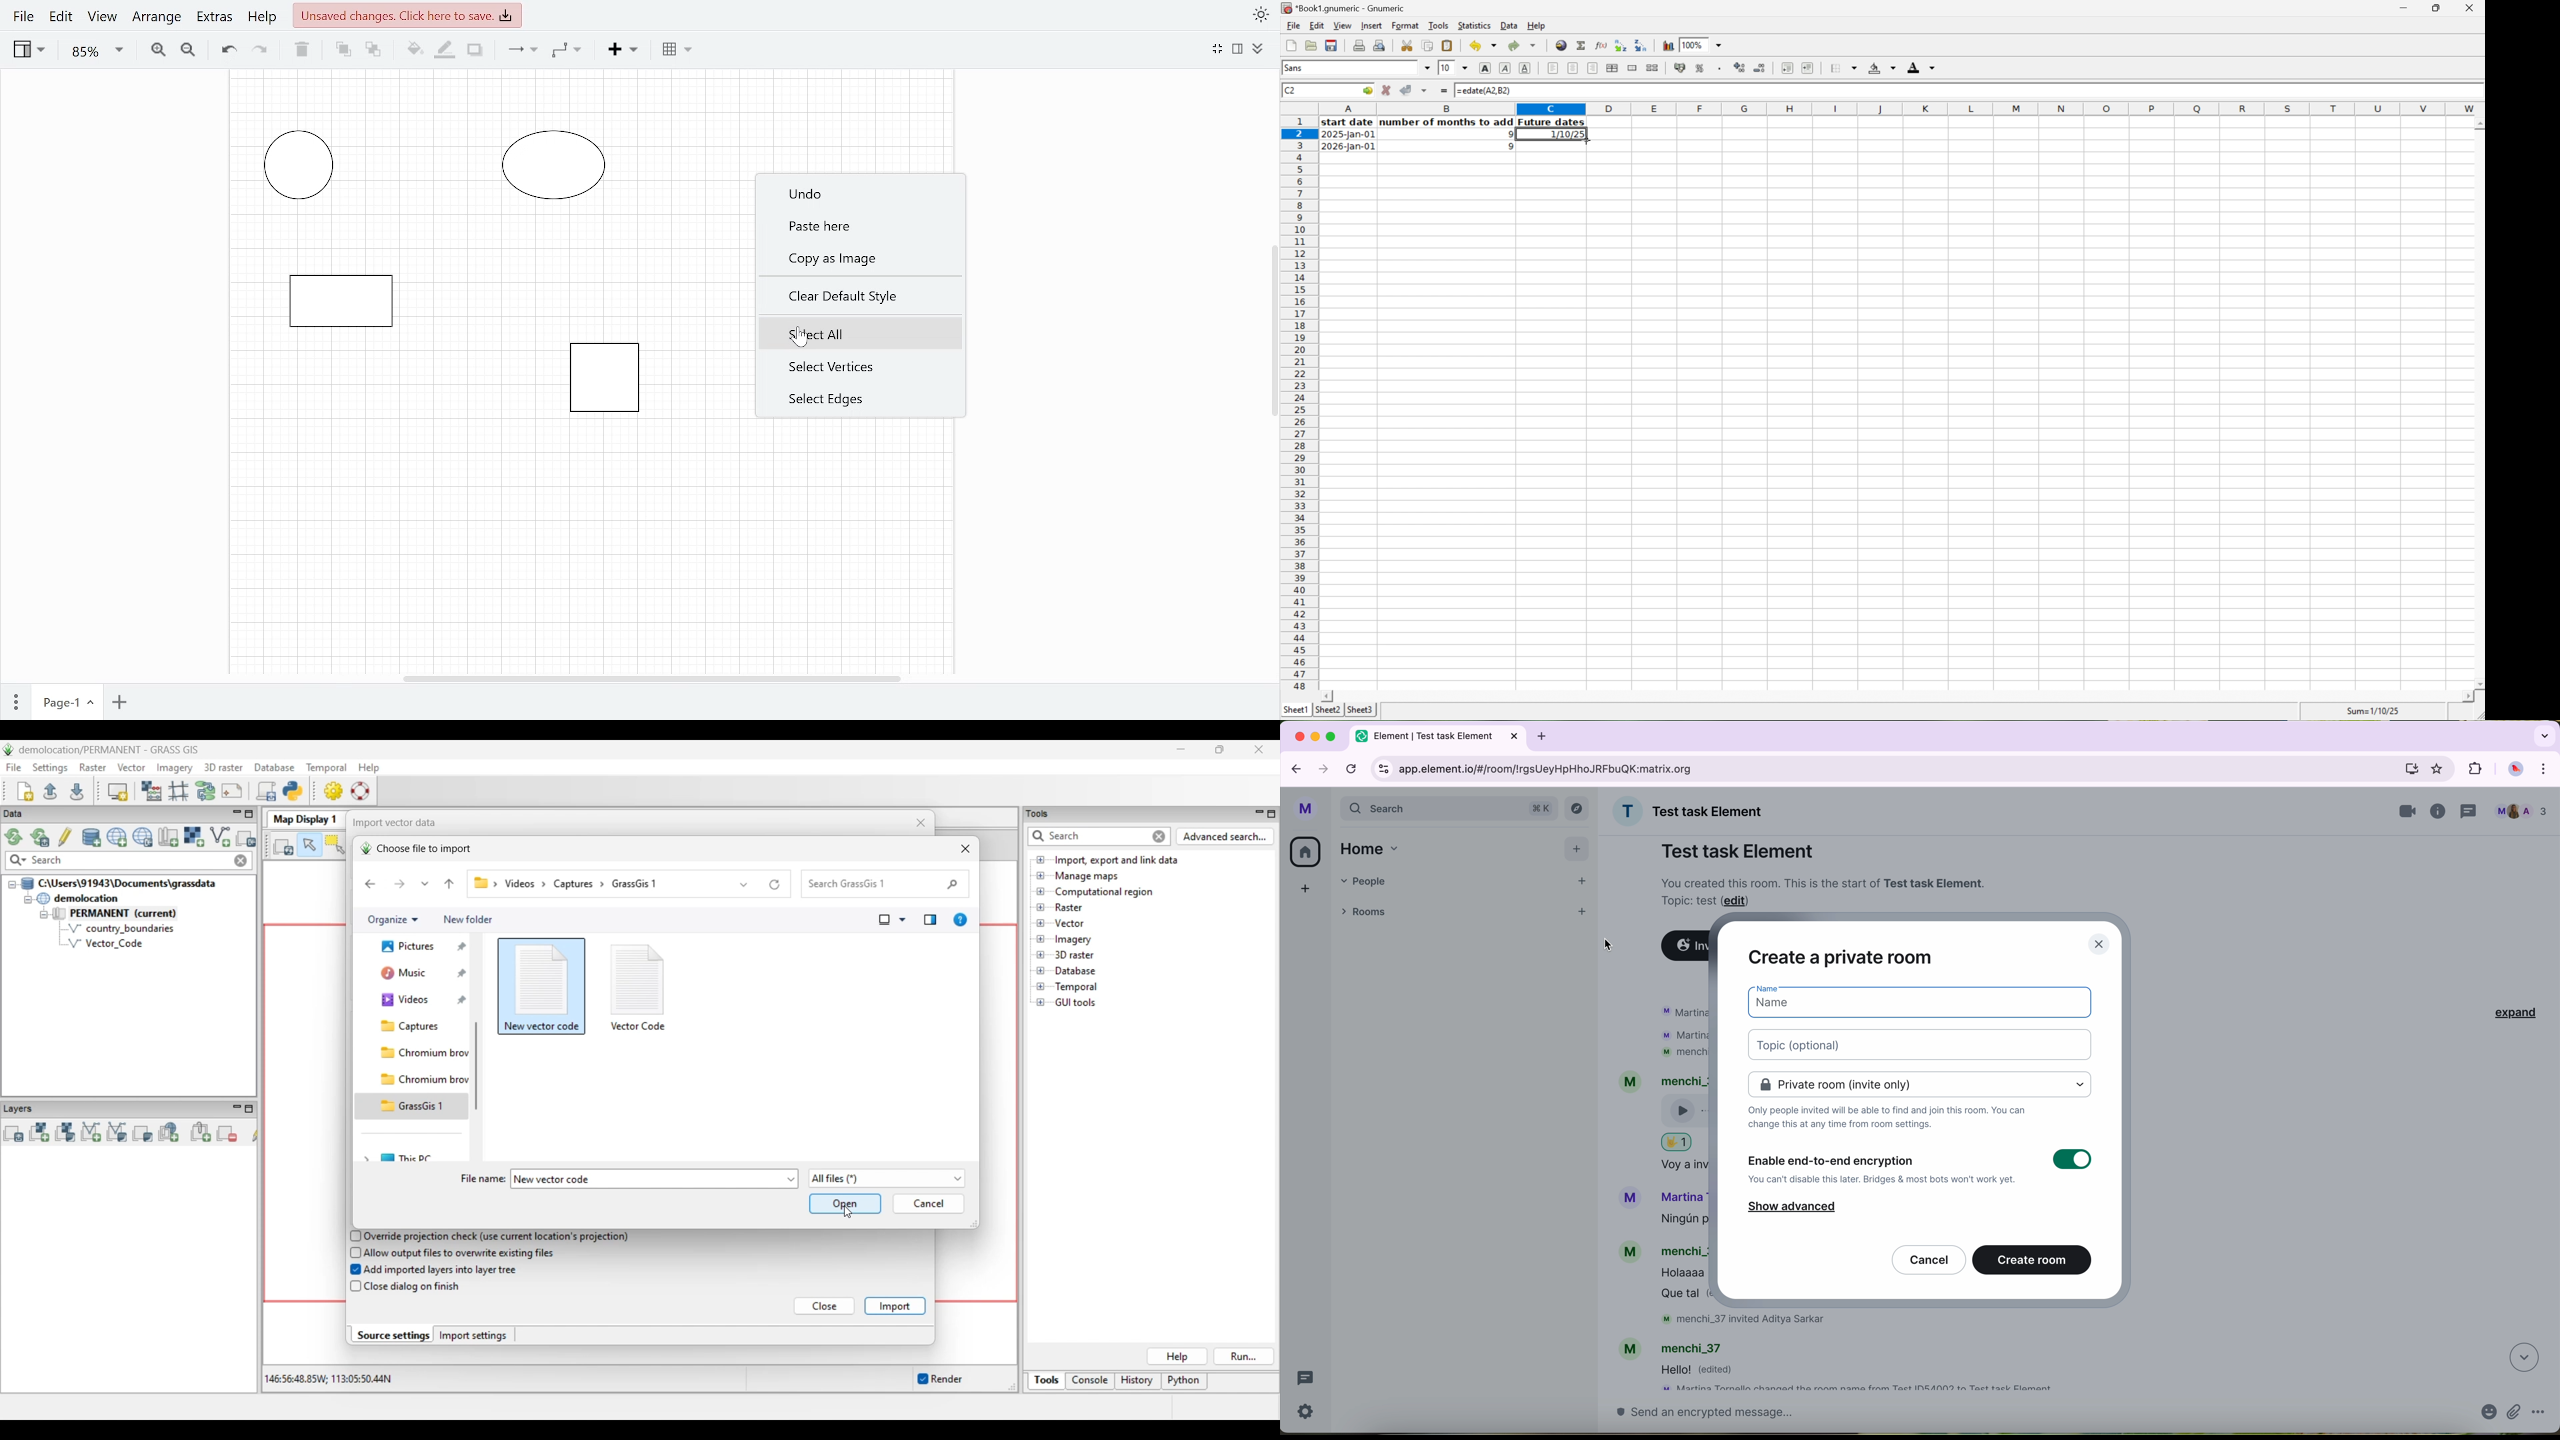  Describe the element at coordinates (2478, 123) in the screenshot. I see `Scroll Up` at that location.